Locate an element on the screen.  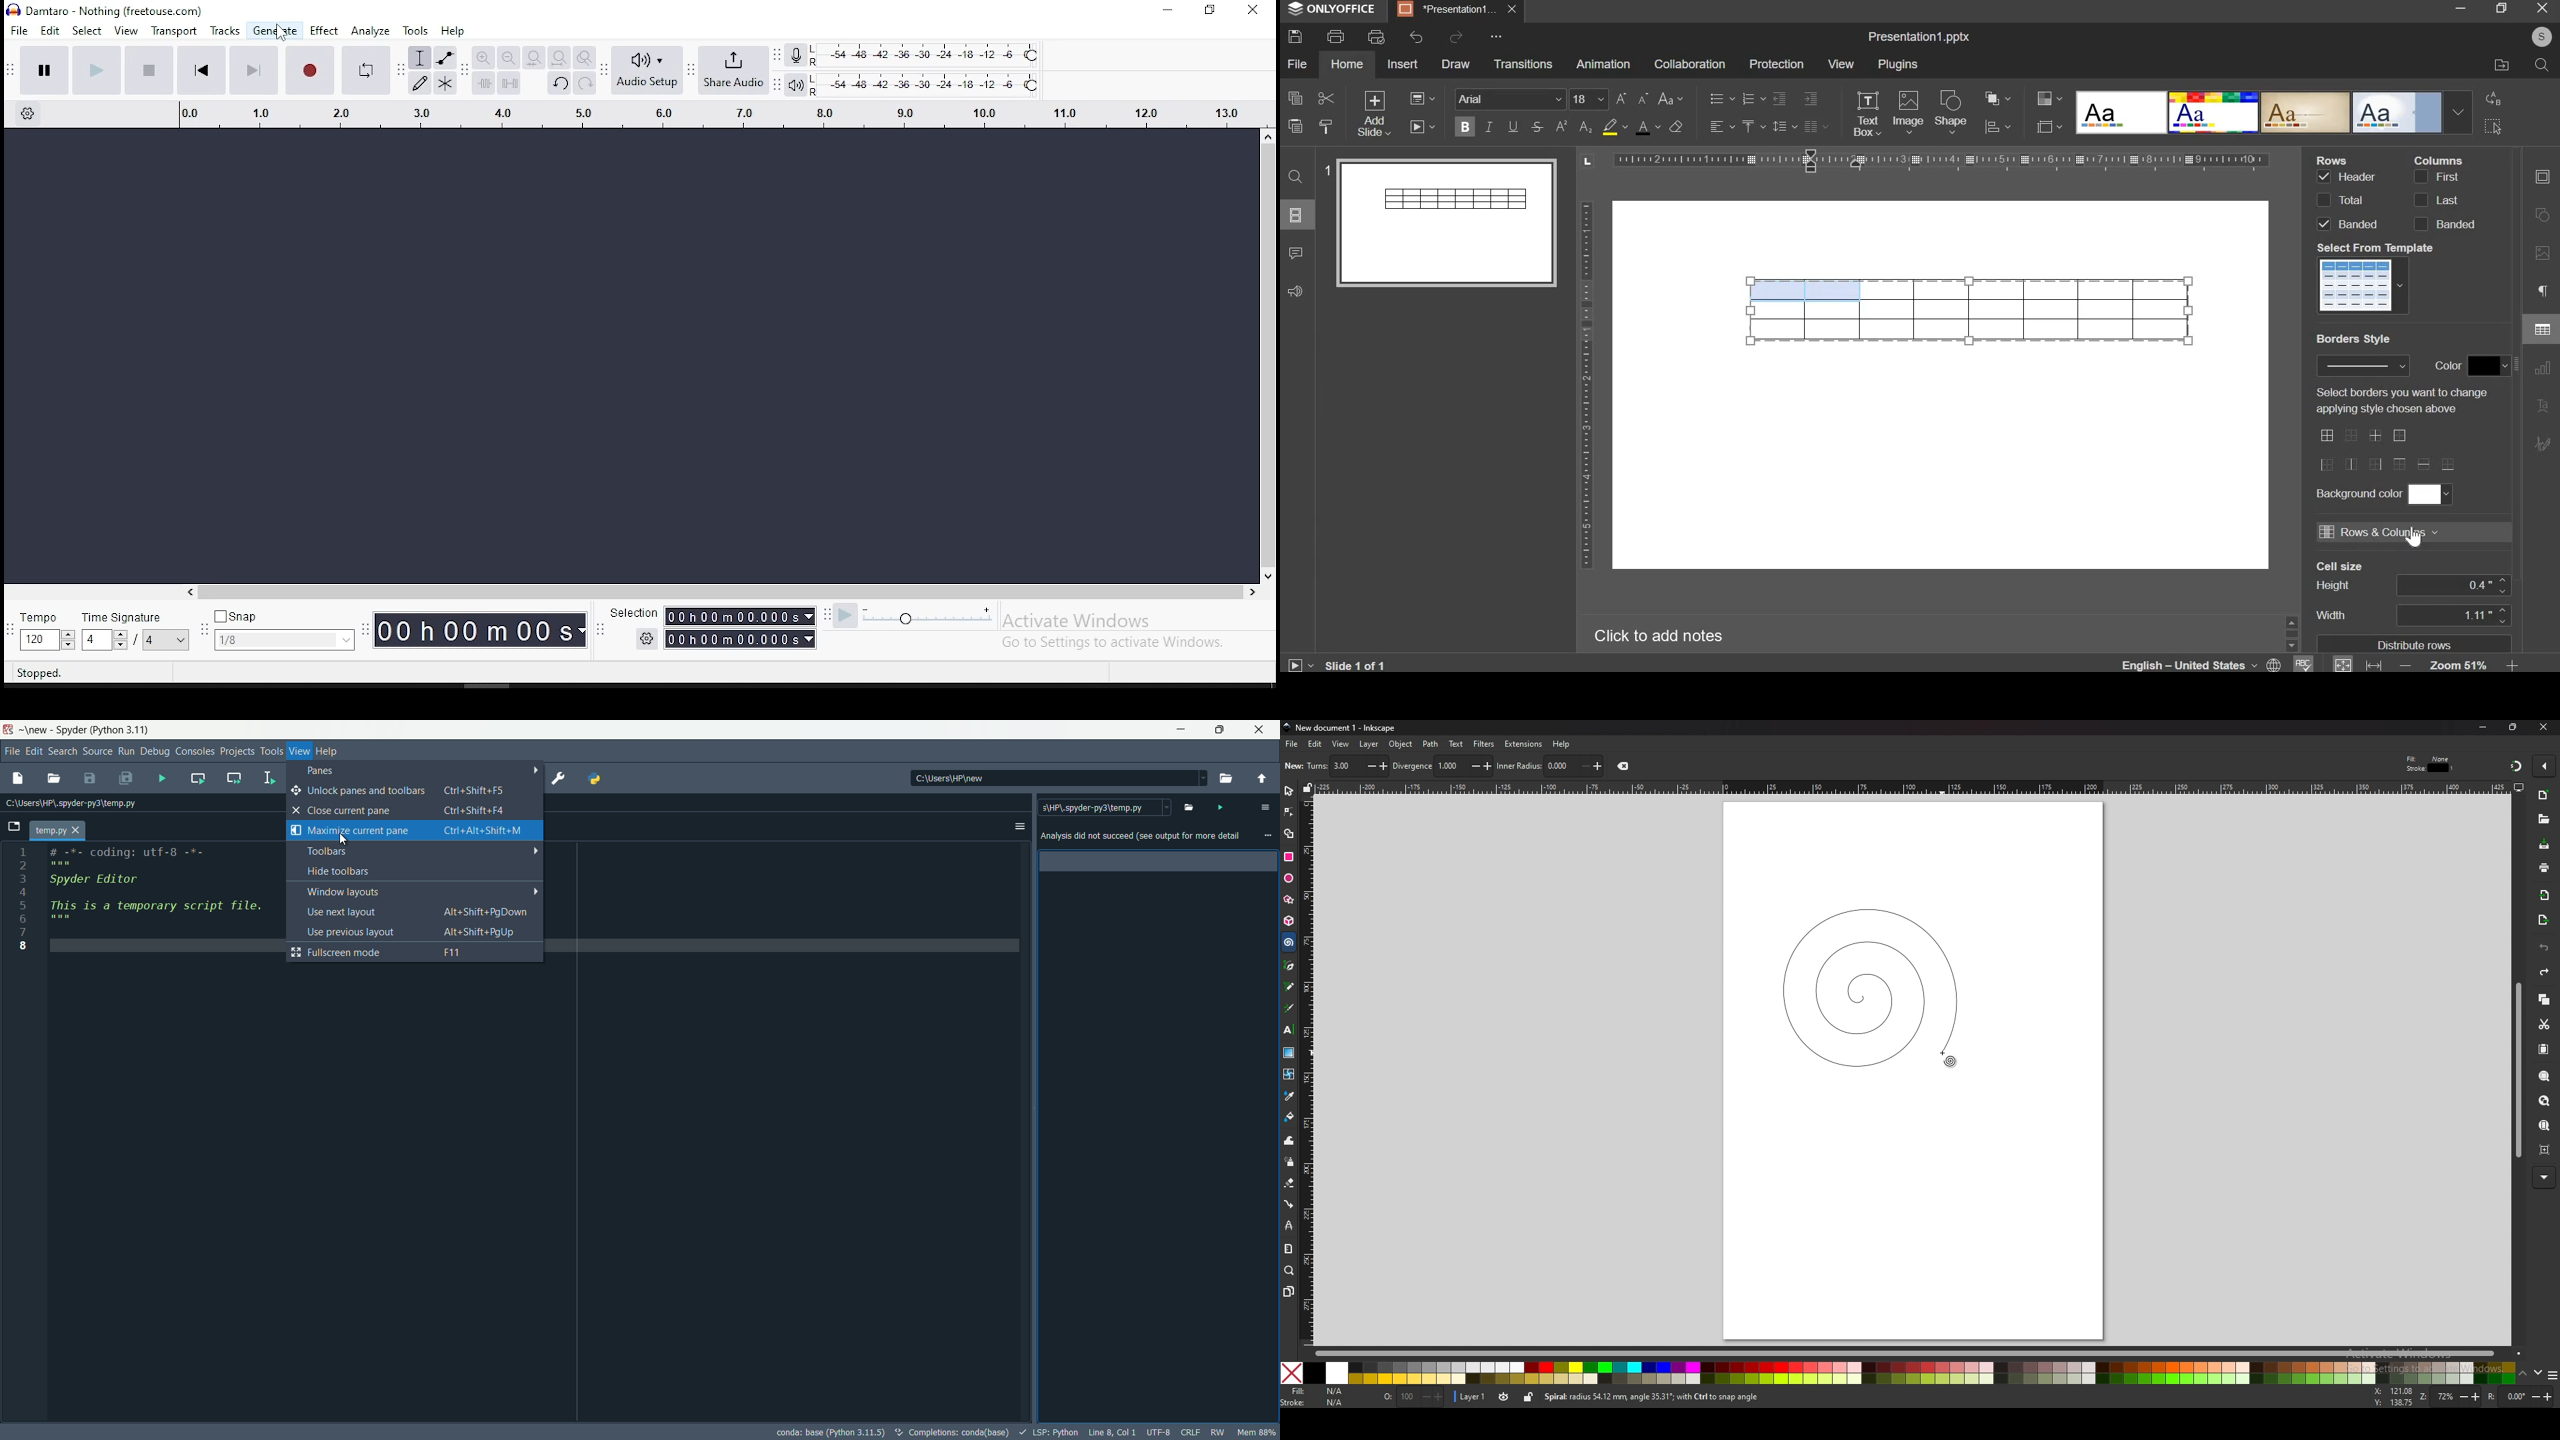
spiral is located at coordinates (1289, 943).